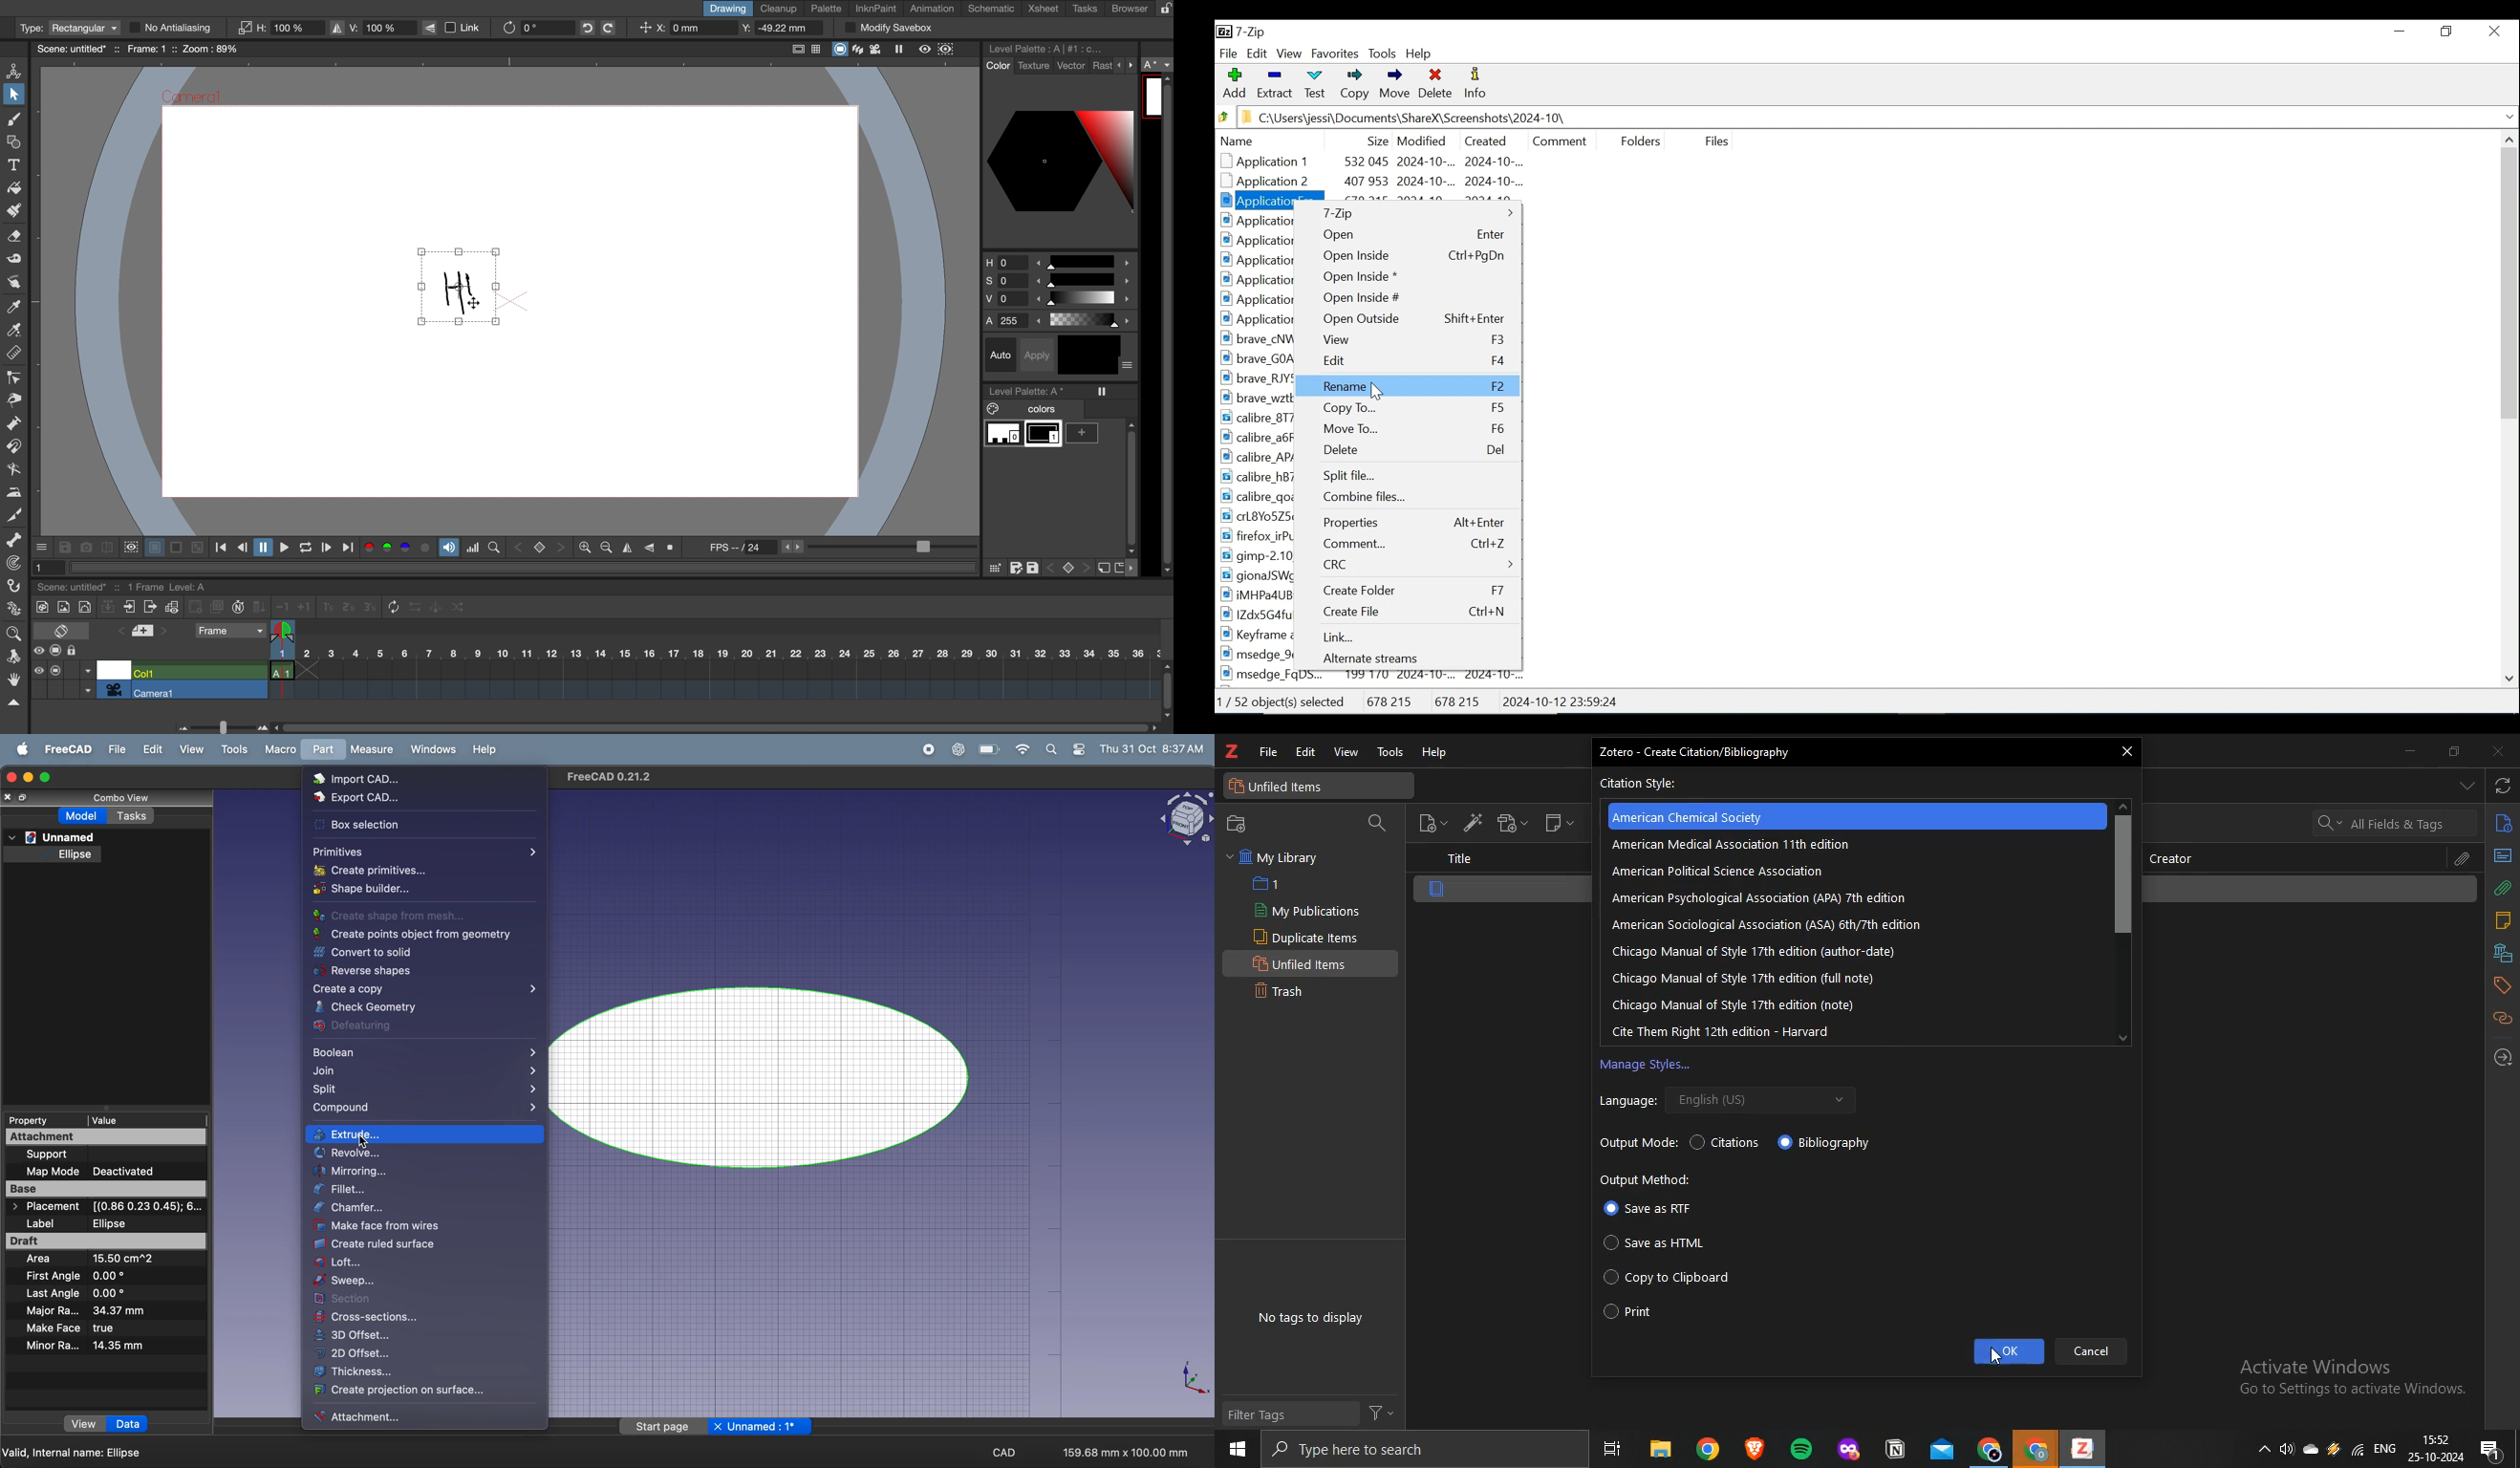 This screenshot has width=2520, height=1484. What do you see at coordinates (418, 1208) in the screenshot?
I see `chamfer` at bounding box center [418, 1208].